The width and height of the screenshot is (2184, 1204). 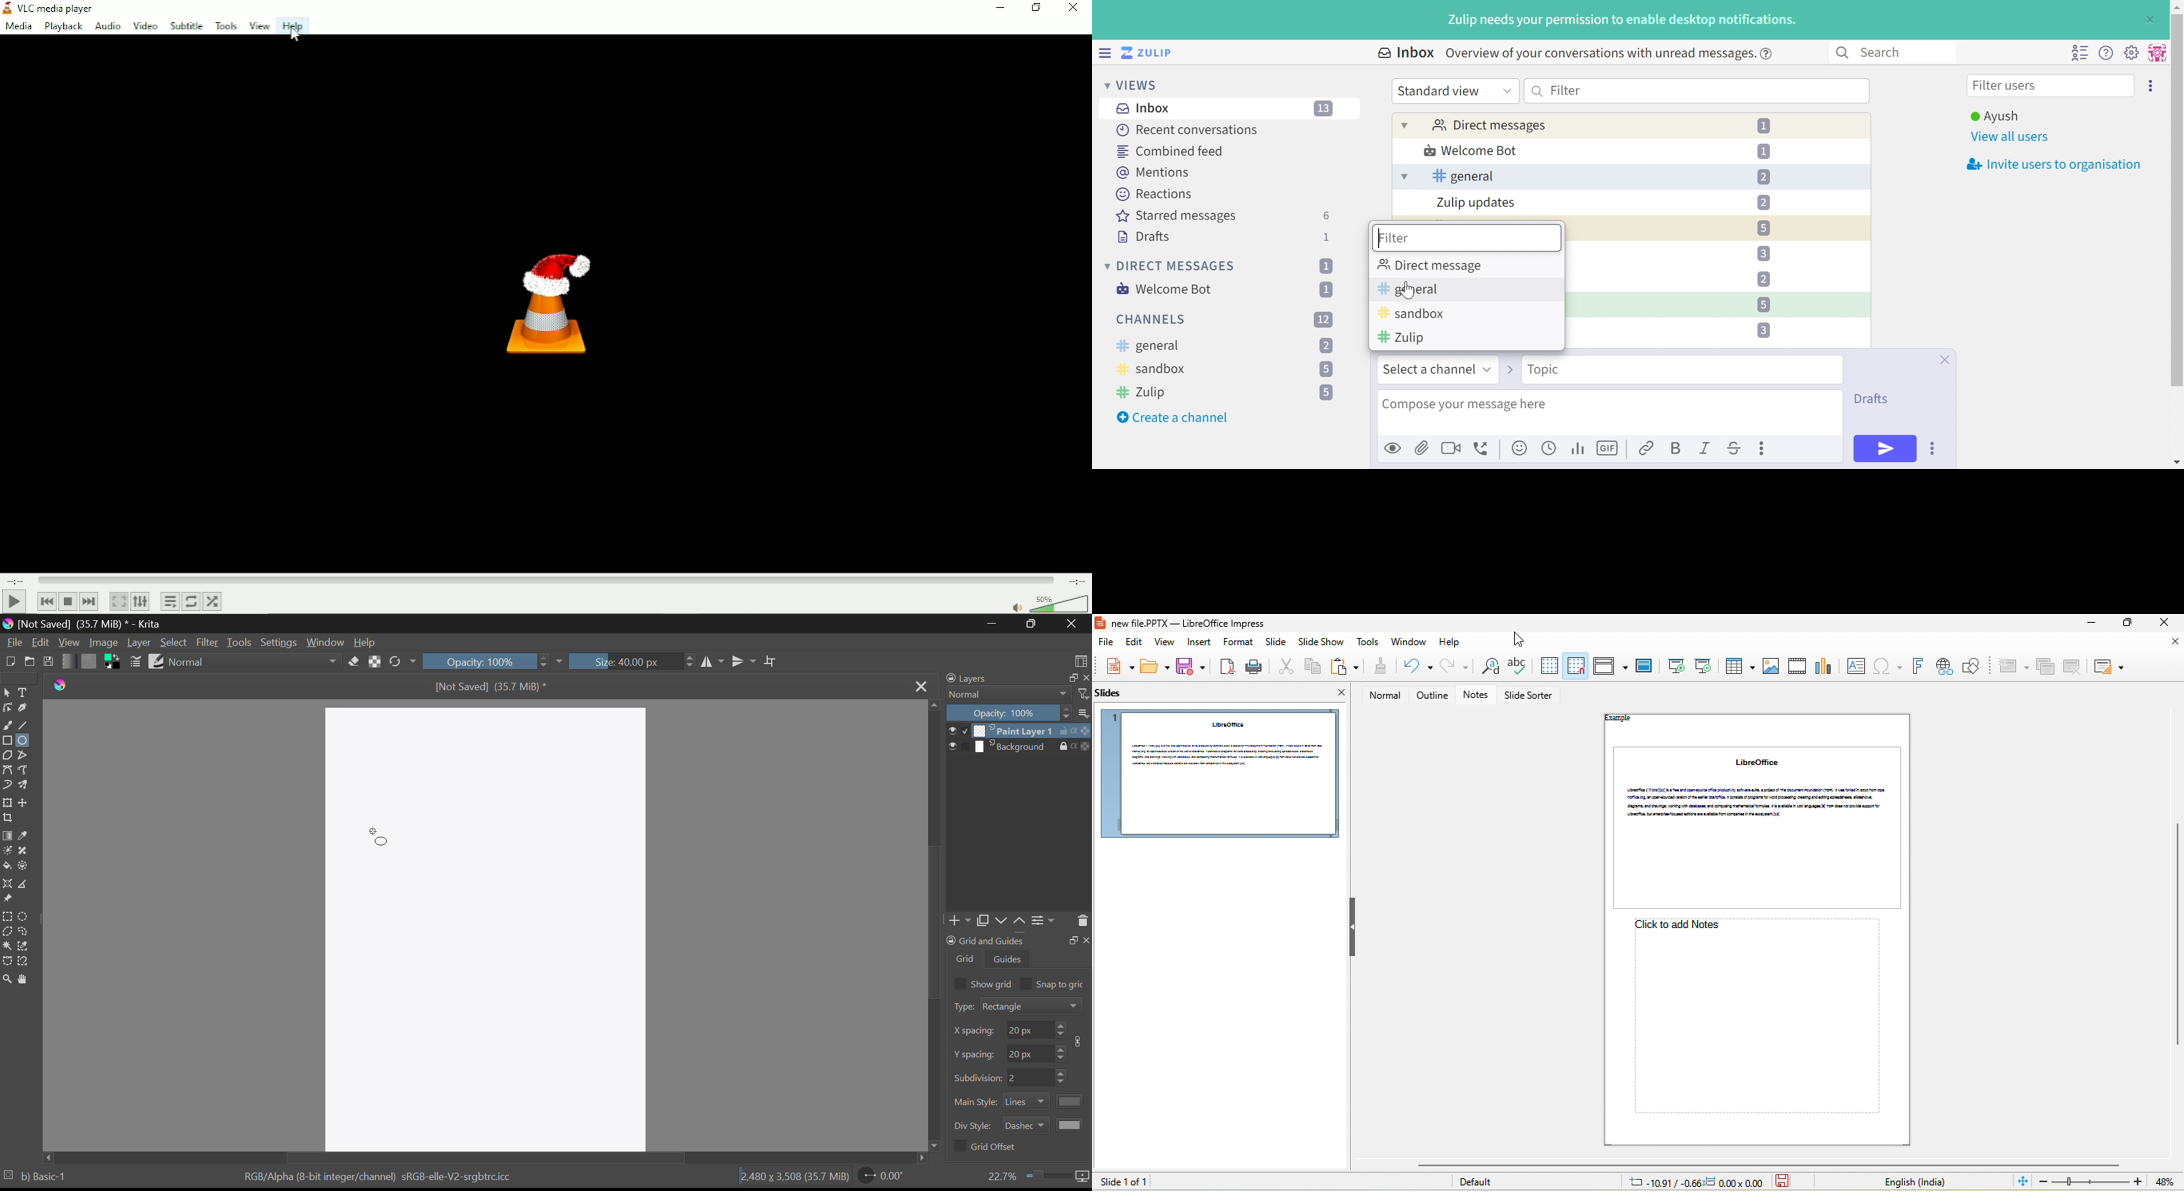 I want to click on Drafts, so click(x=1871, y=400).